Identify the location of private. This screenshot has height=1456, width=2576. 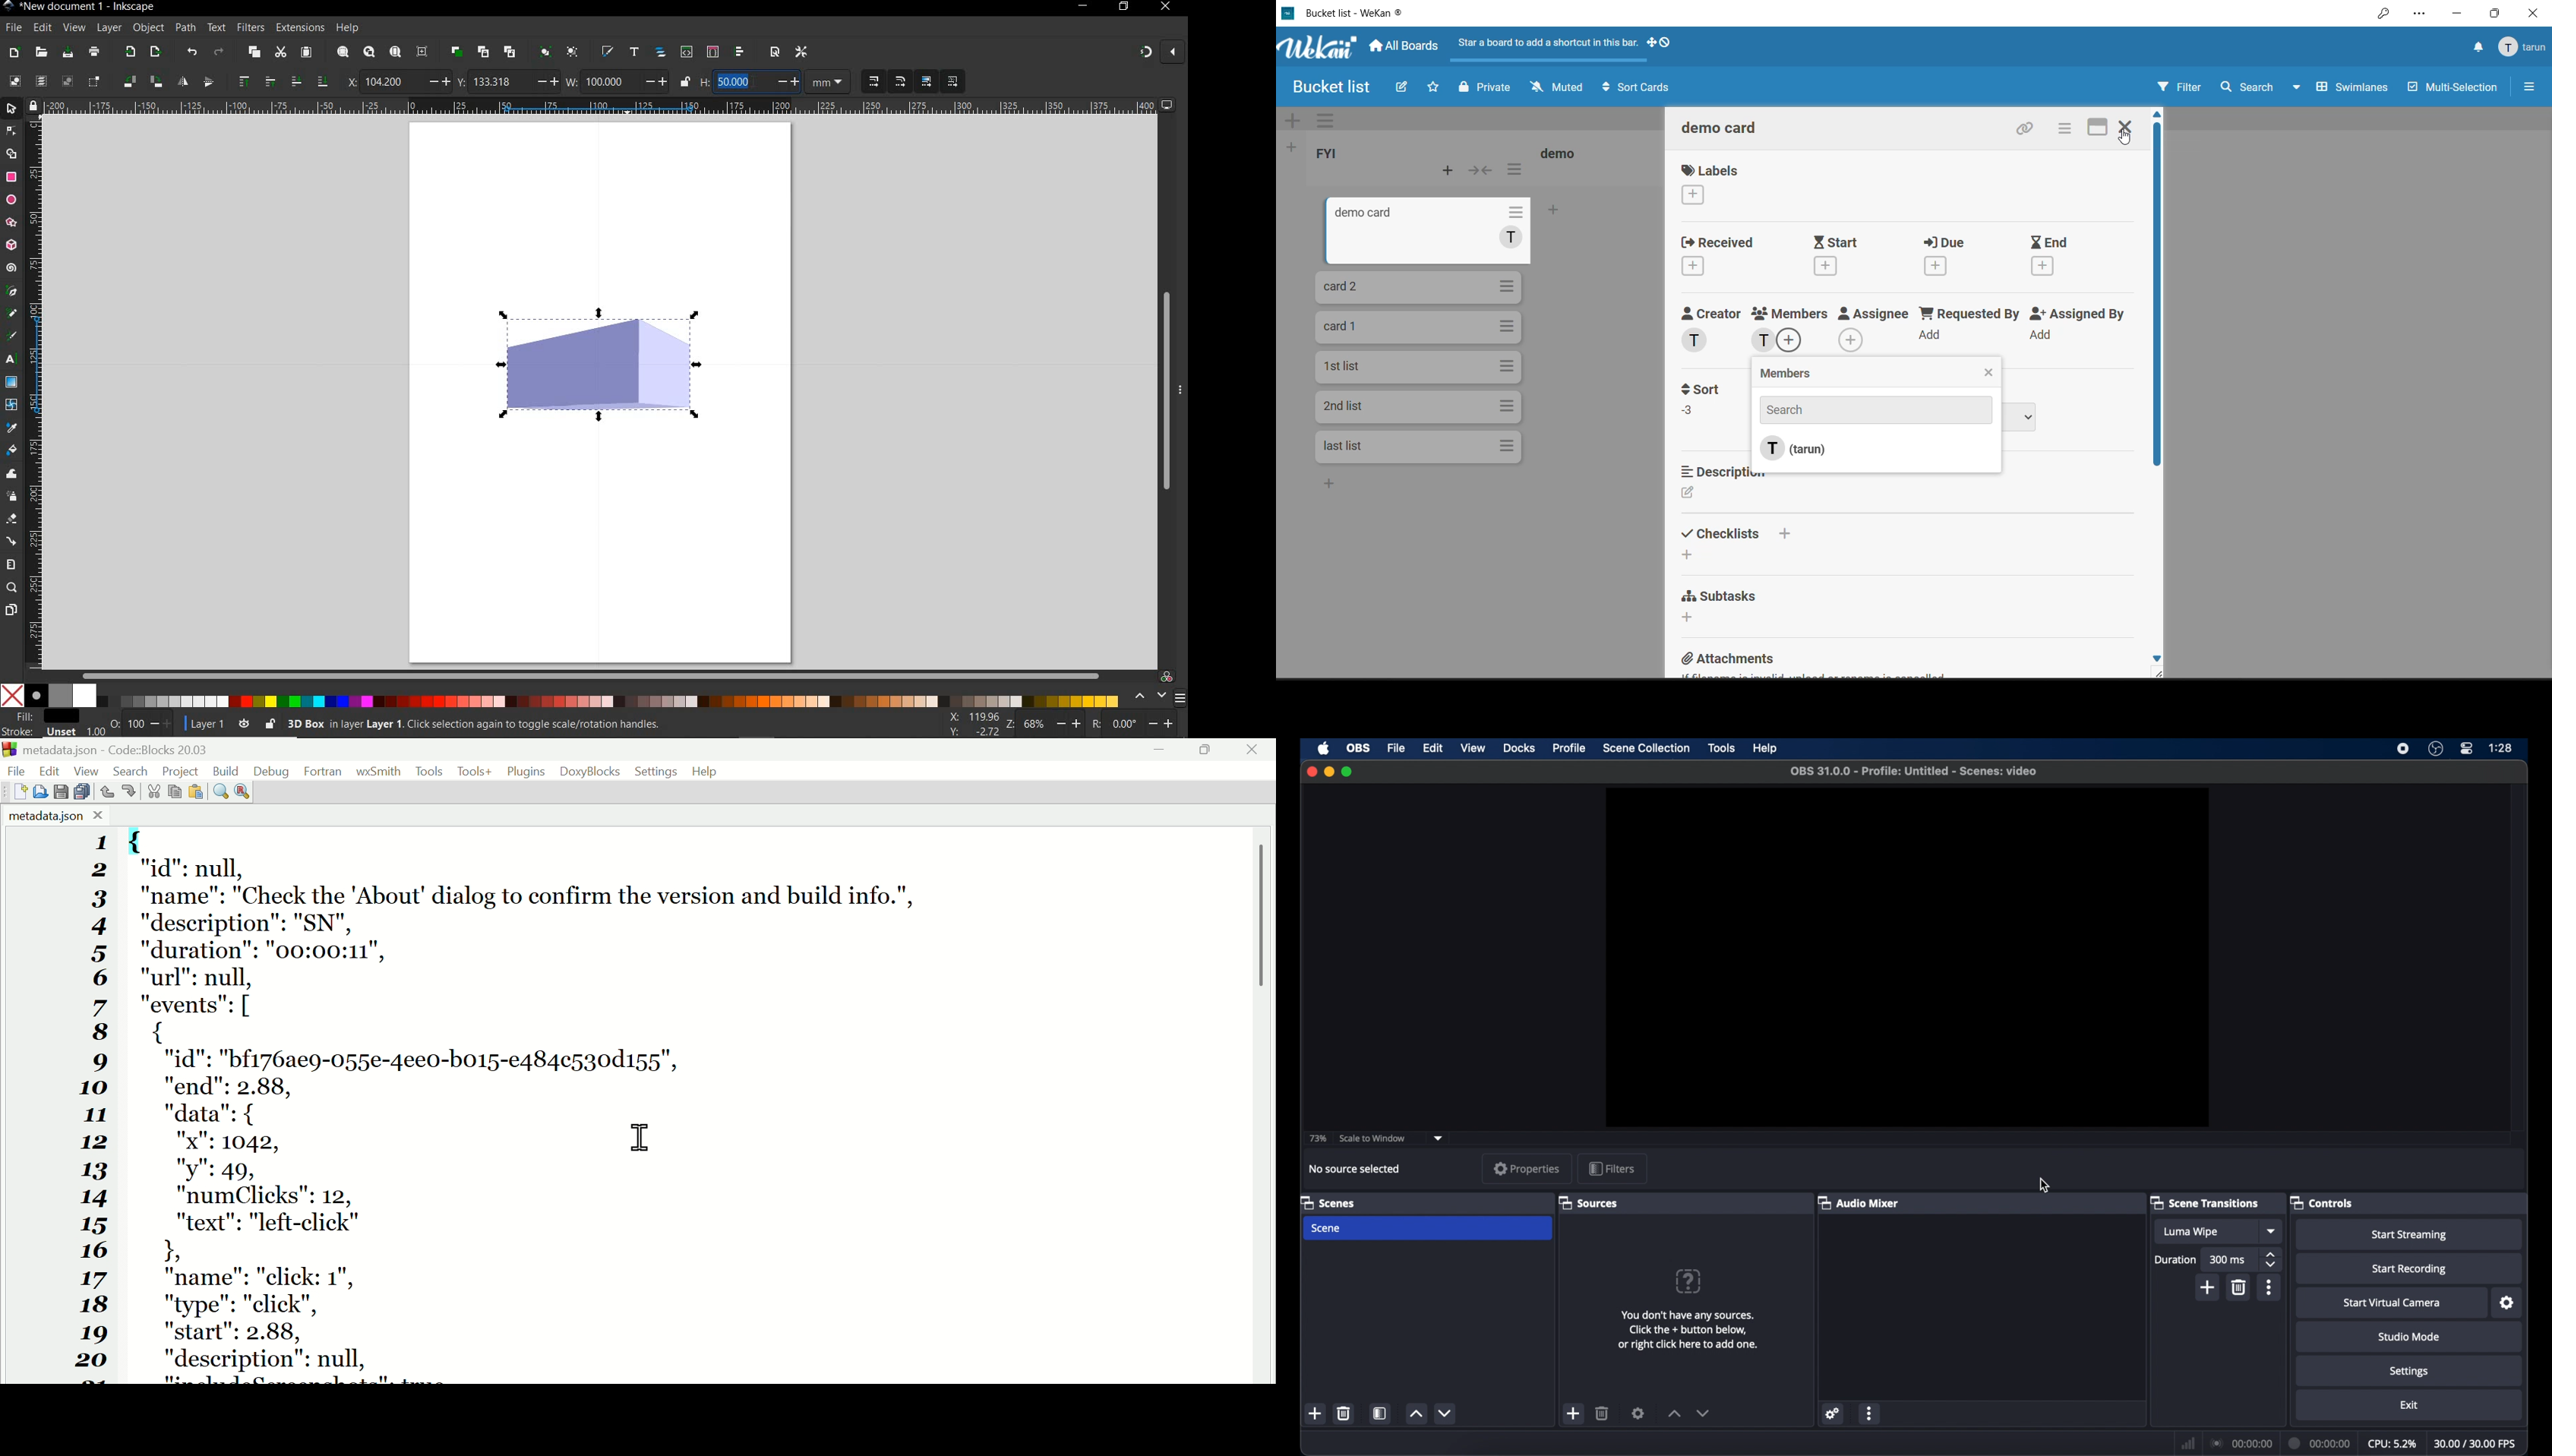
(1484, 87).